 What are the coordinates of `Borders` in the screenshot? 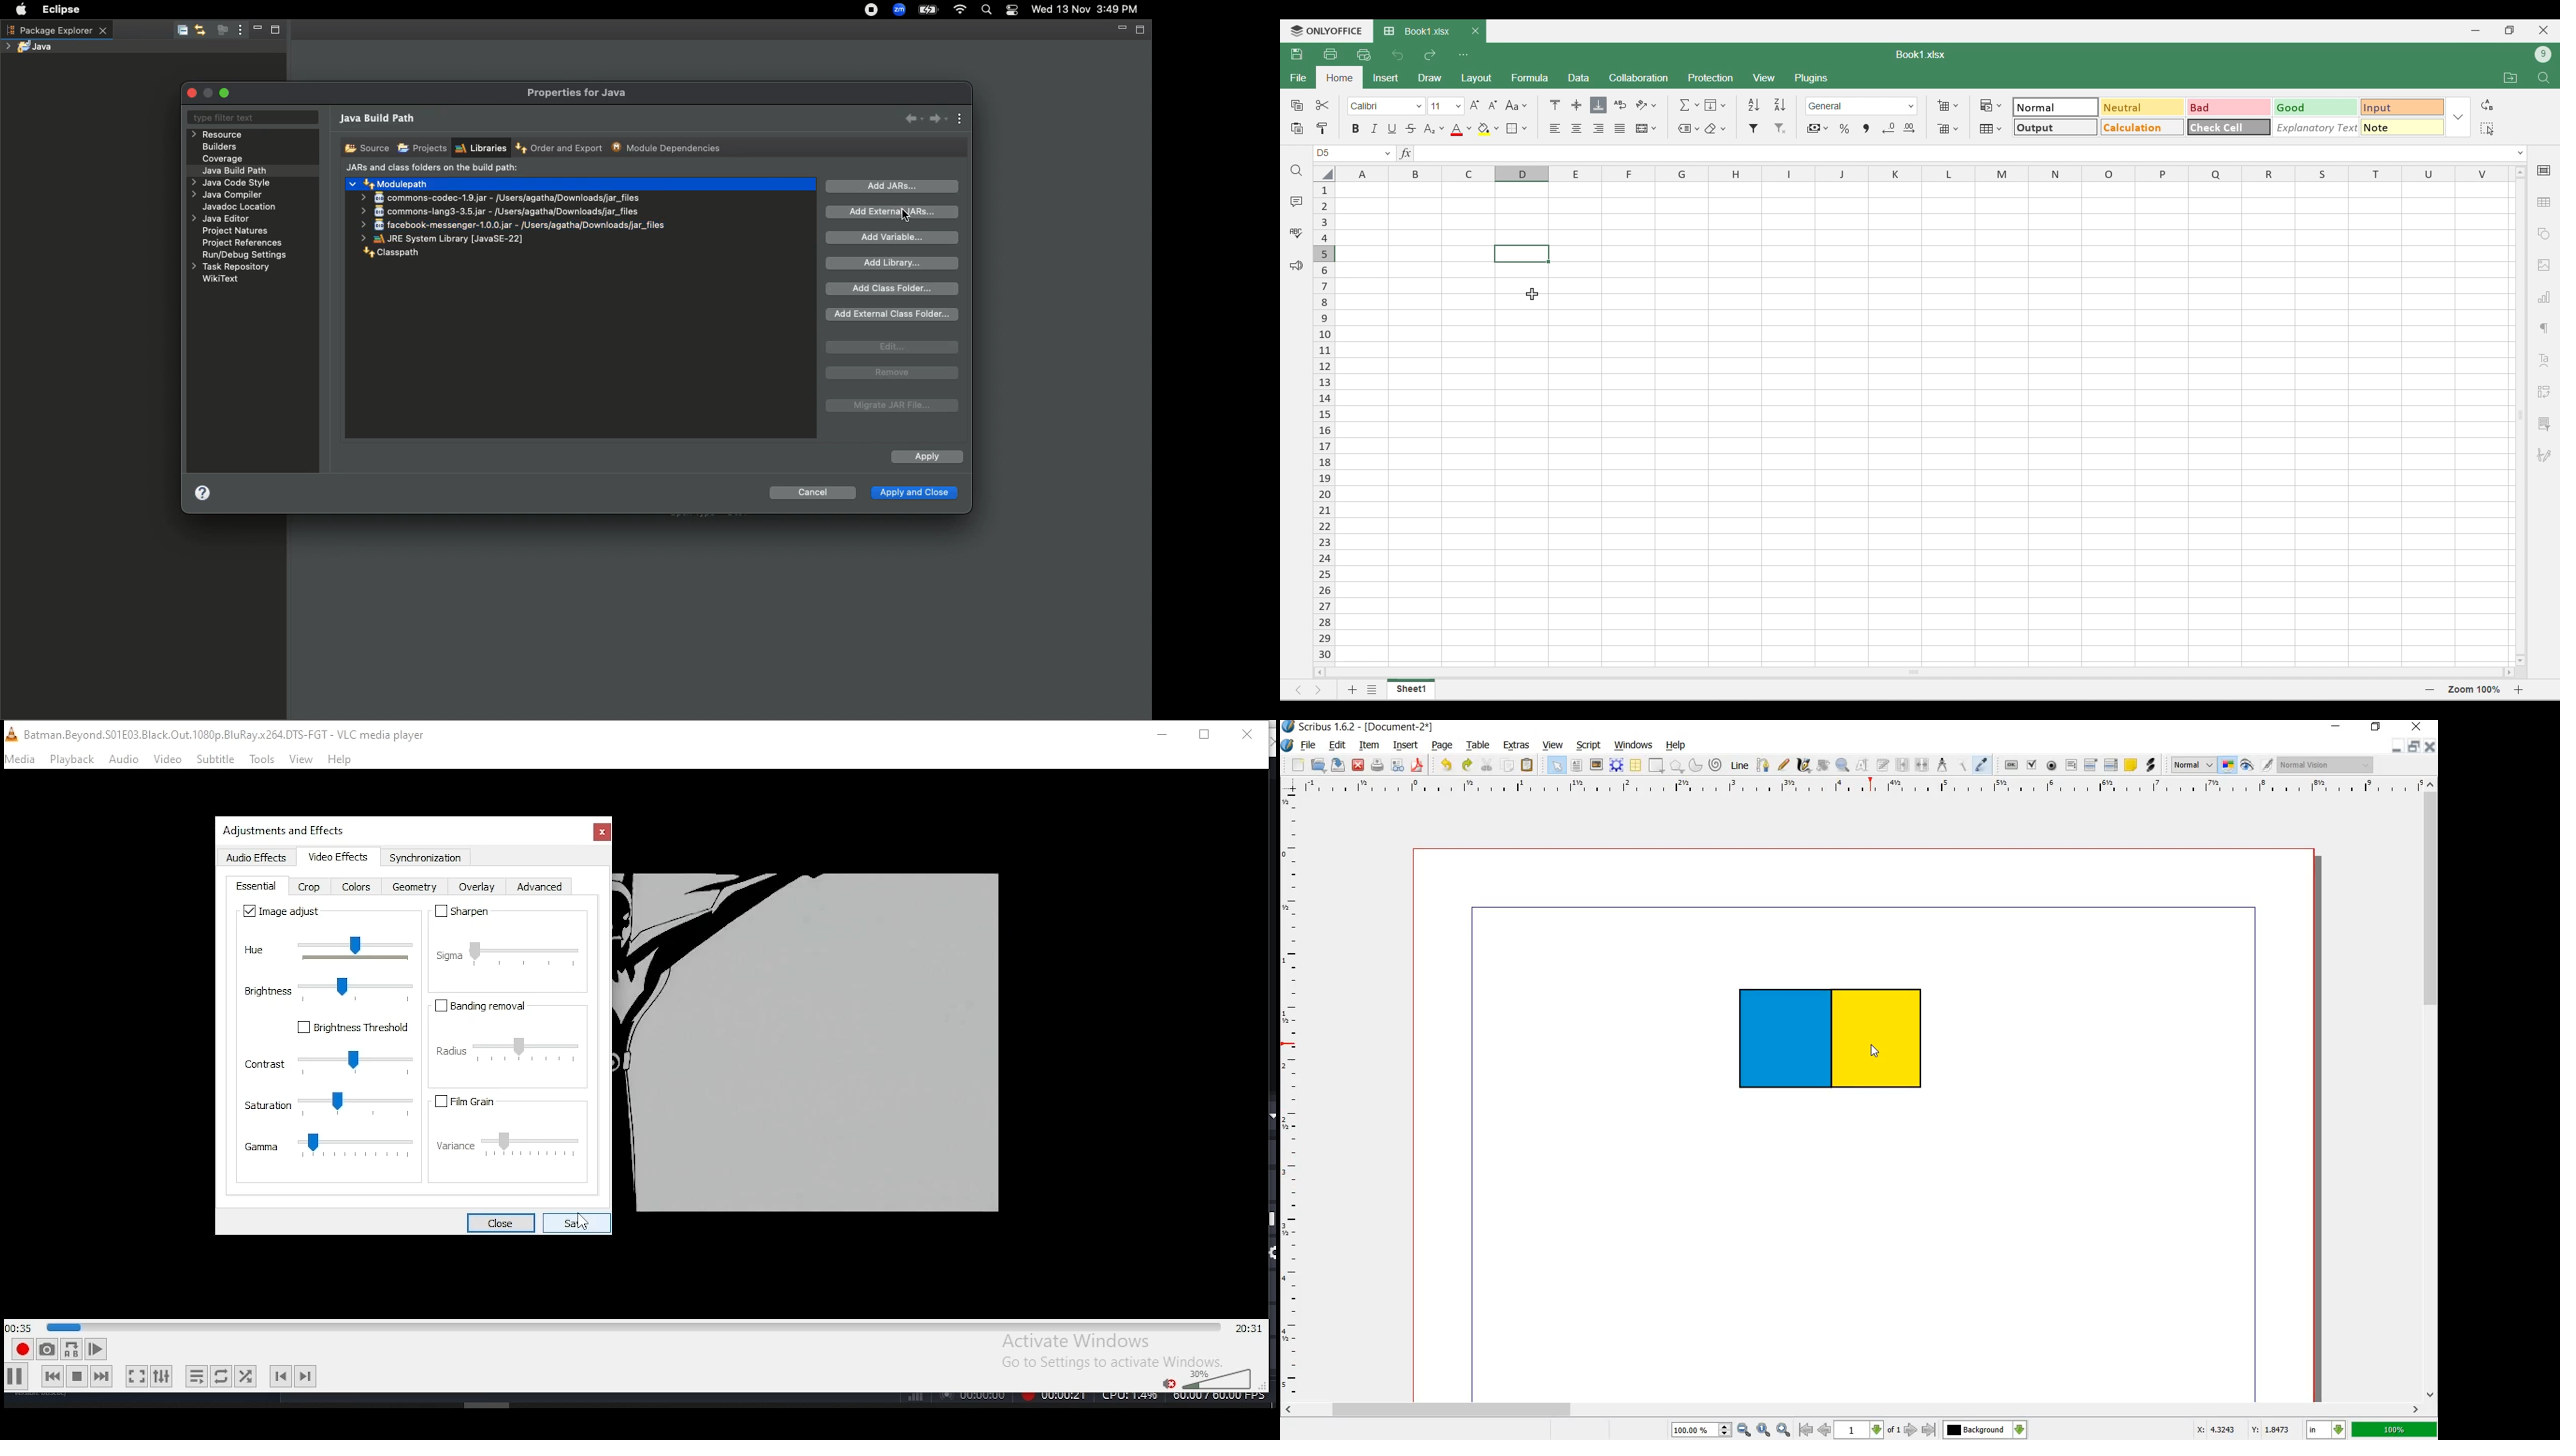 It's located at (1517, 129).